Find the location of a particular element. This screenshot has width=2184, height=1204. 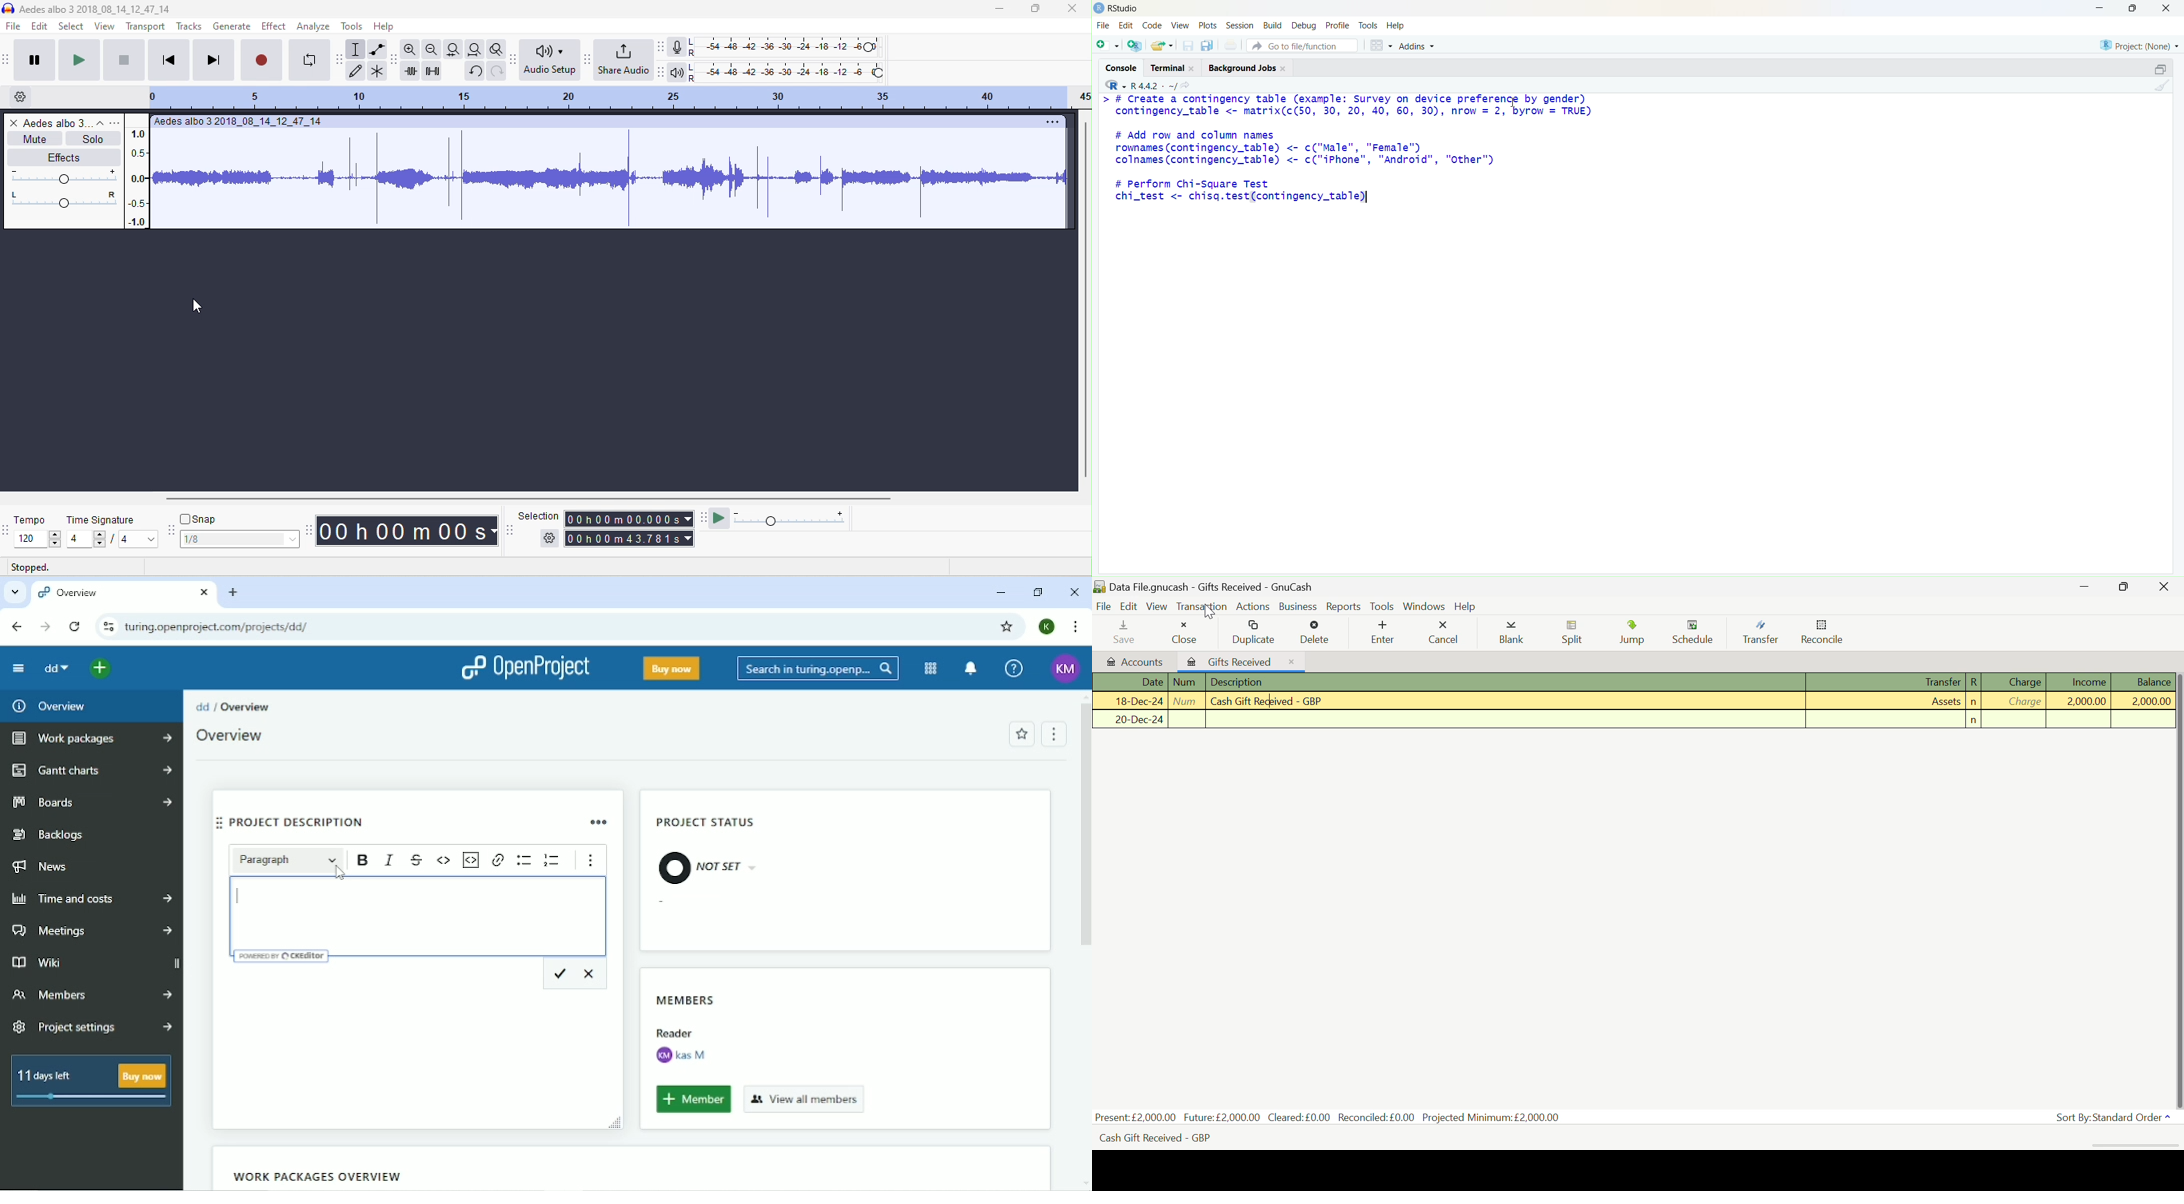

console is located at coordinates (1122, 68).